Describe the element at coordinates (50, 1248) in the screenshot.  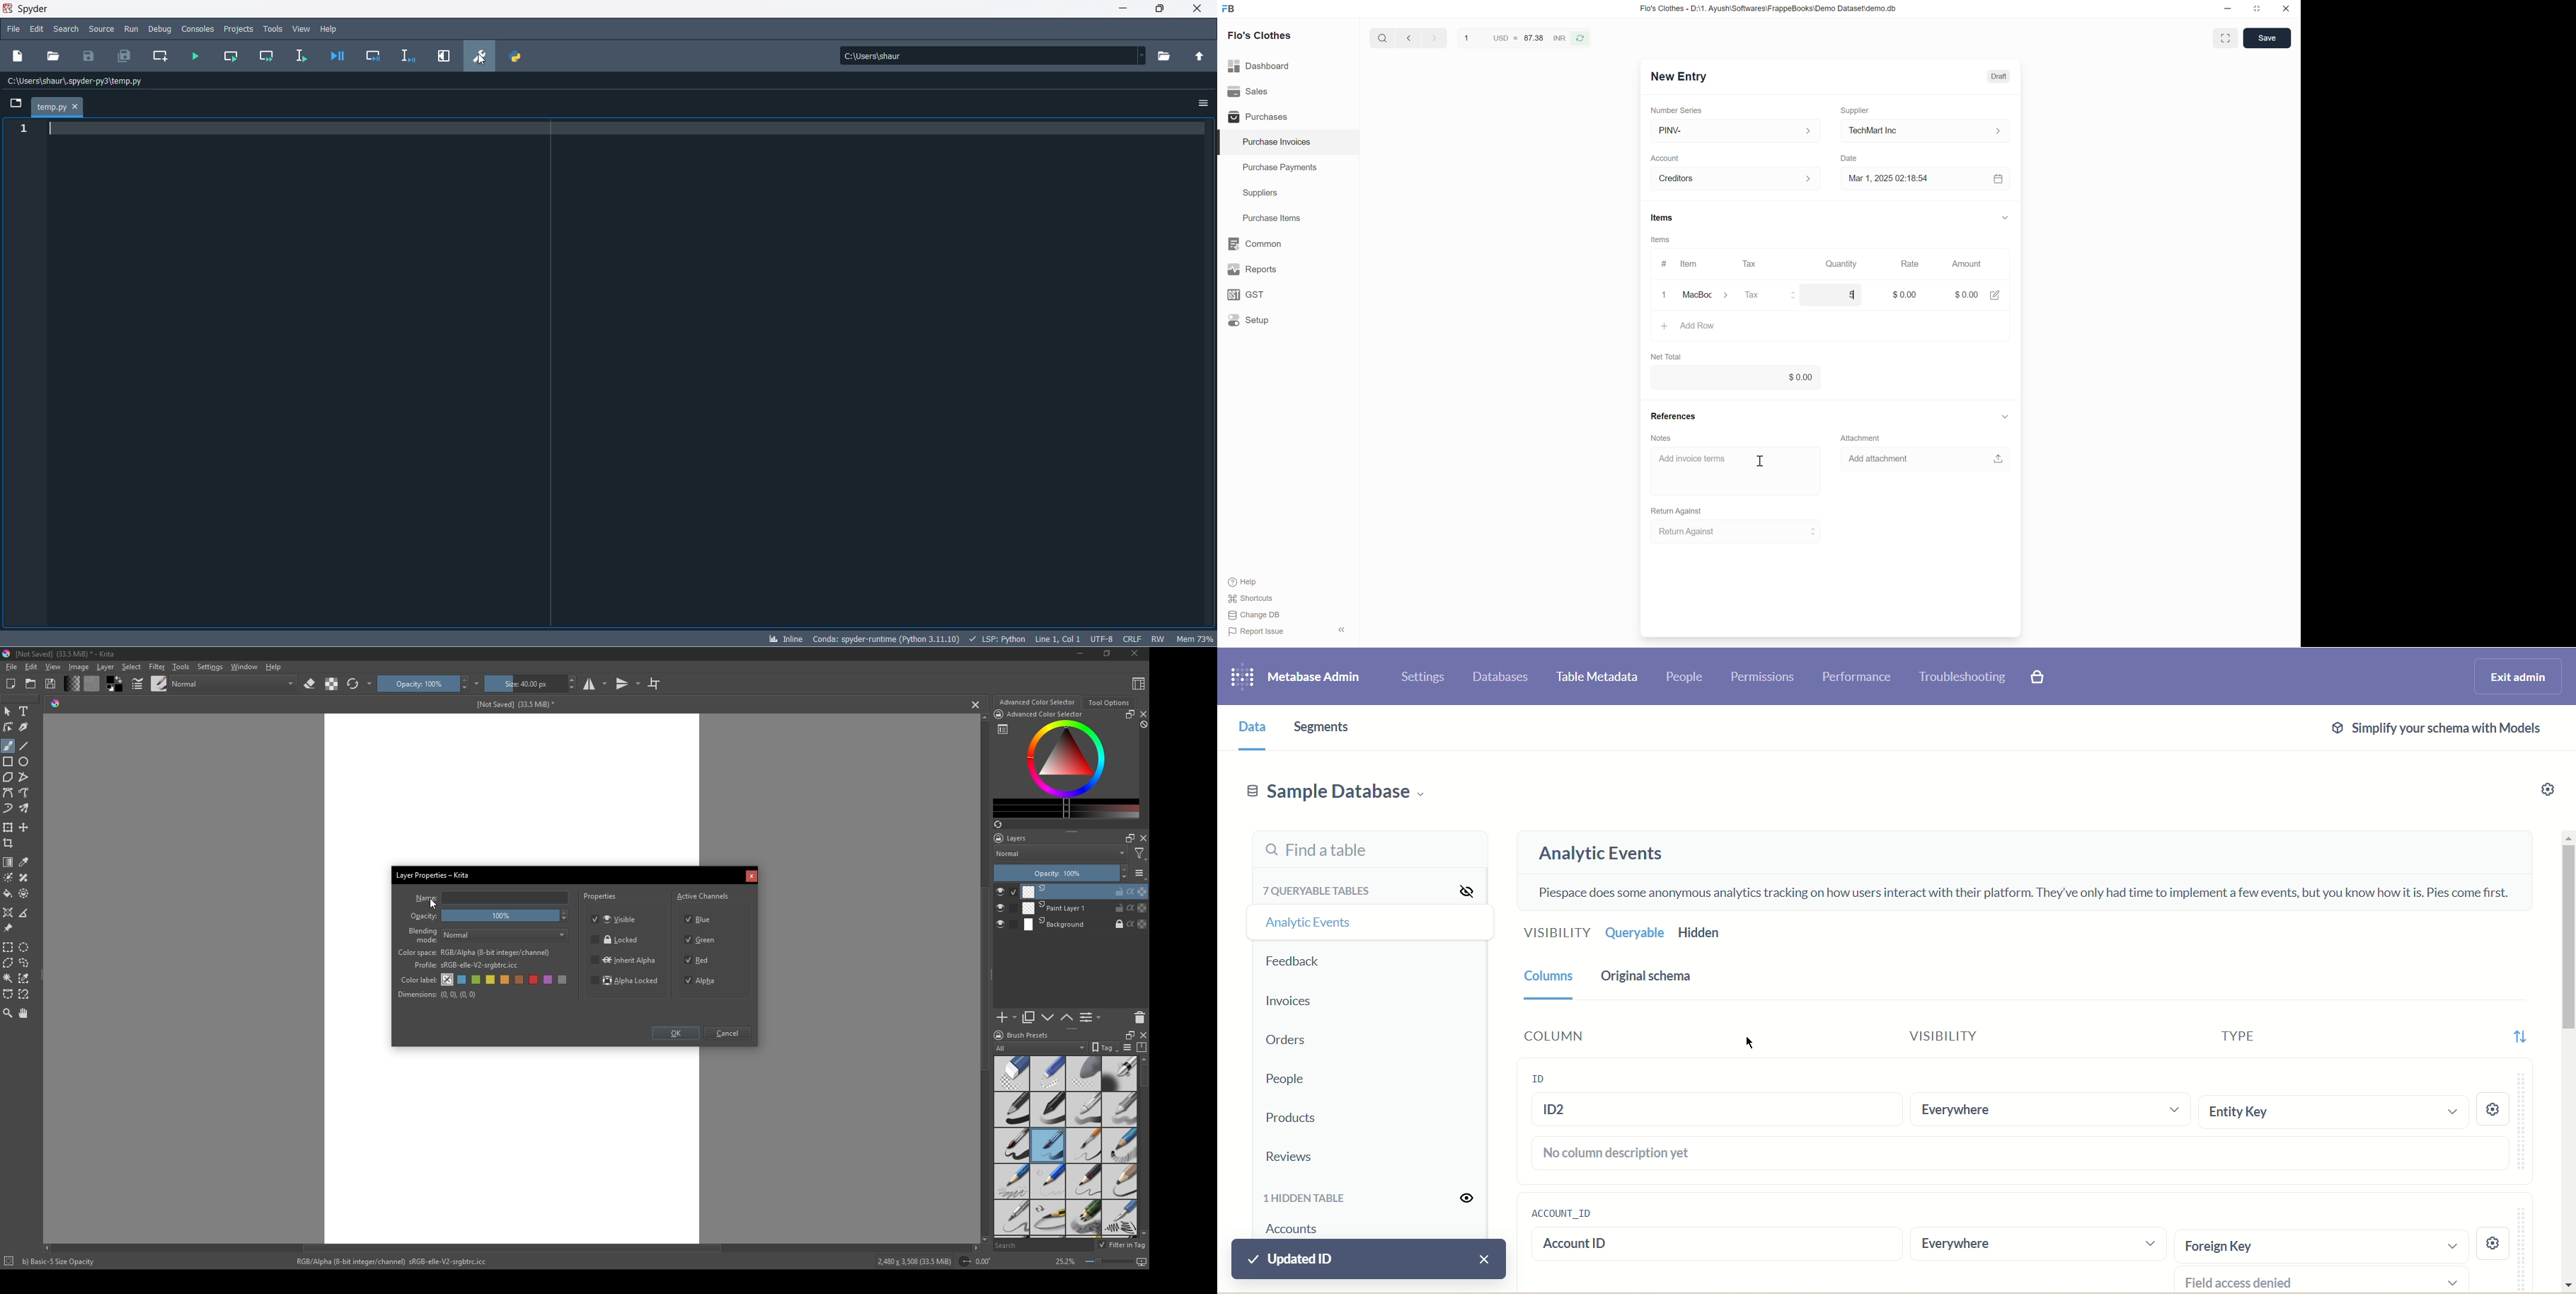
I see `scroll left` at that location.